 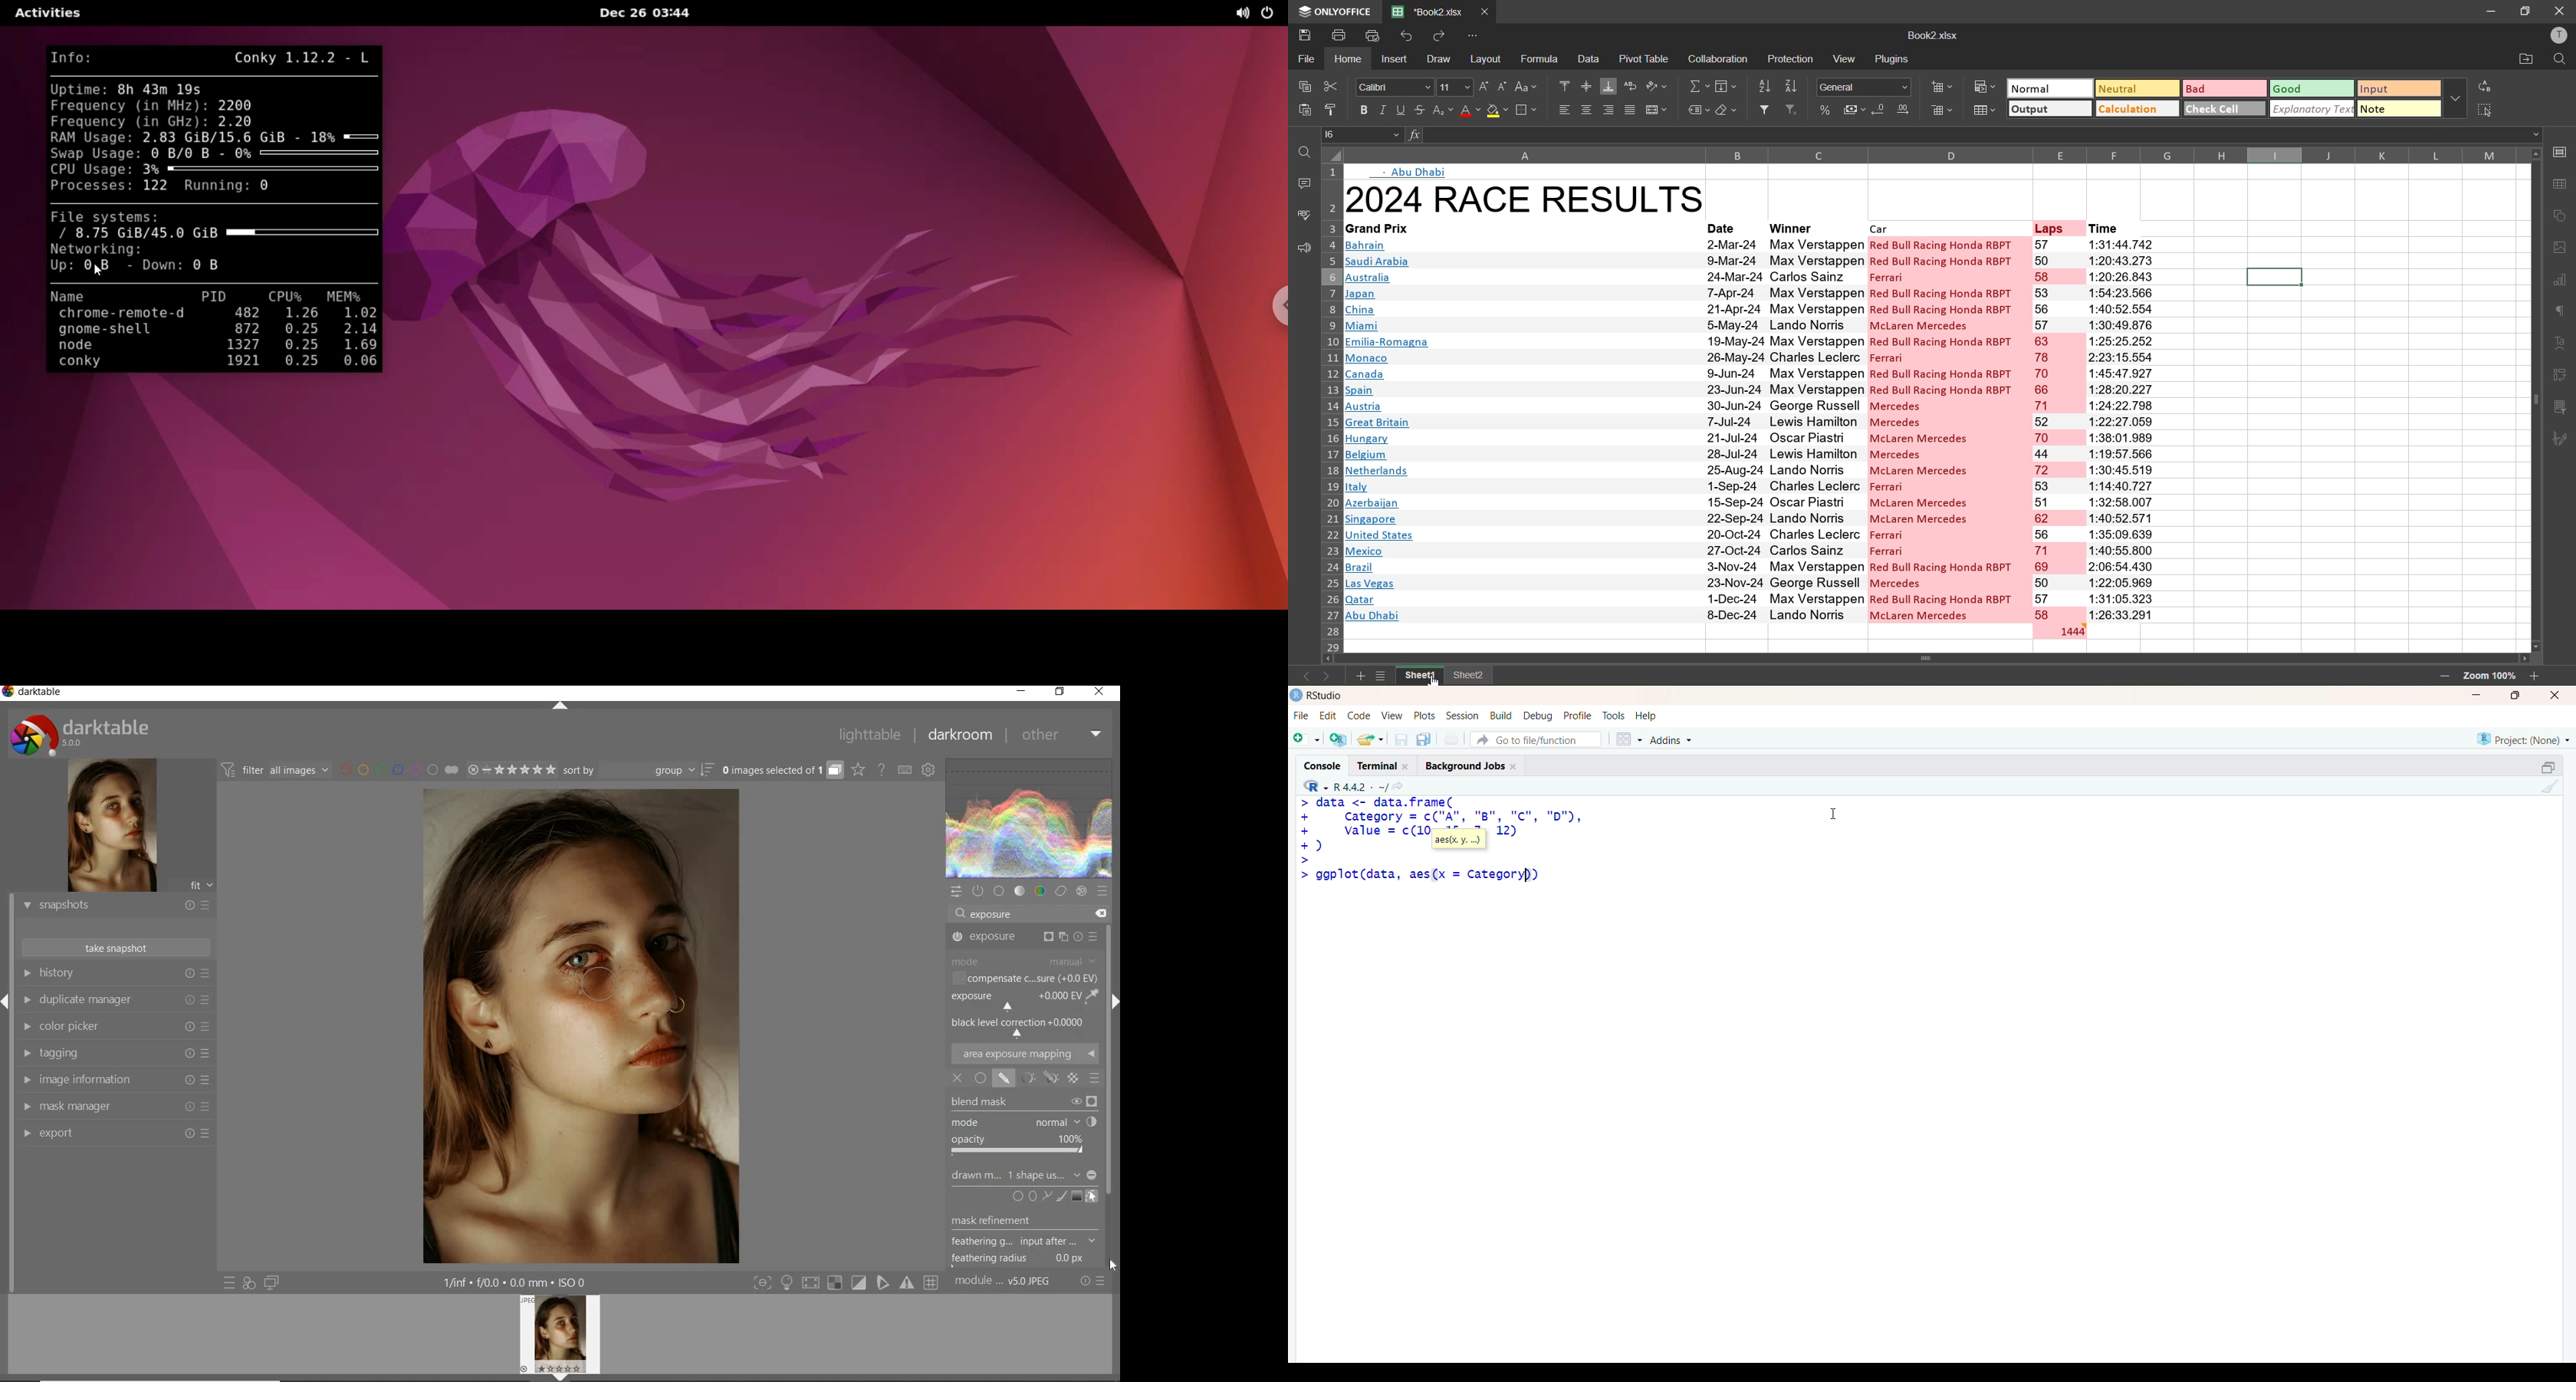 I want to click on UNIFORMLY, so click(x=980, y=1079).